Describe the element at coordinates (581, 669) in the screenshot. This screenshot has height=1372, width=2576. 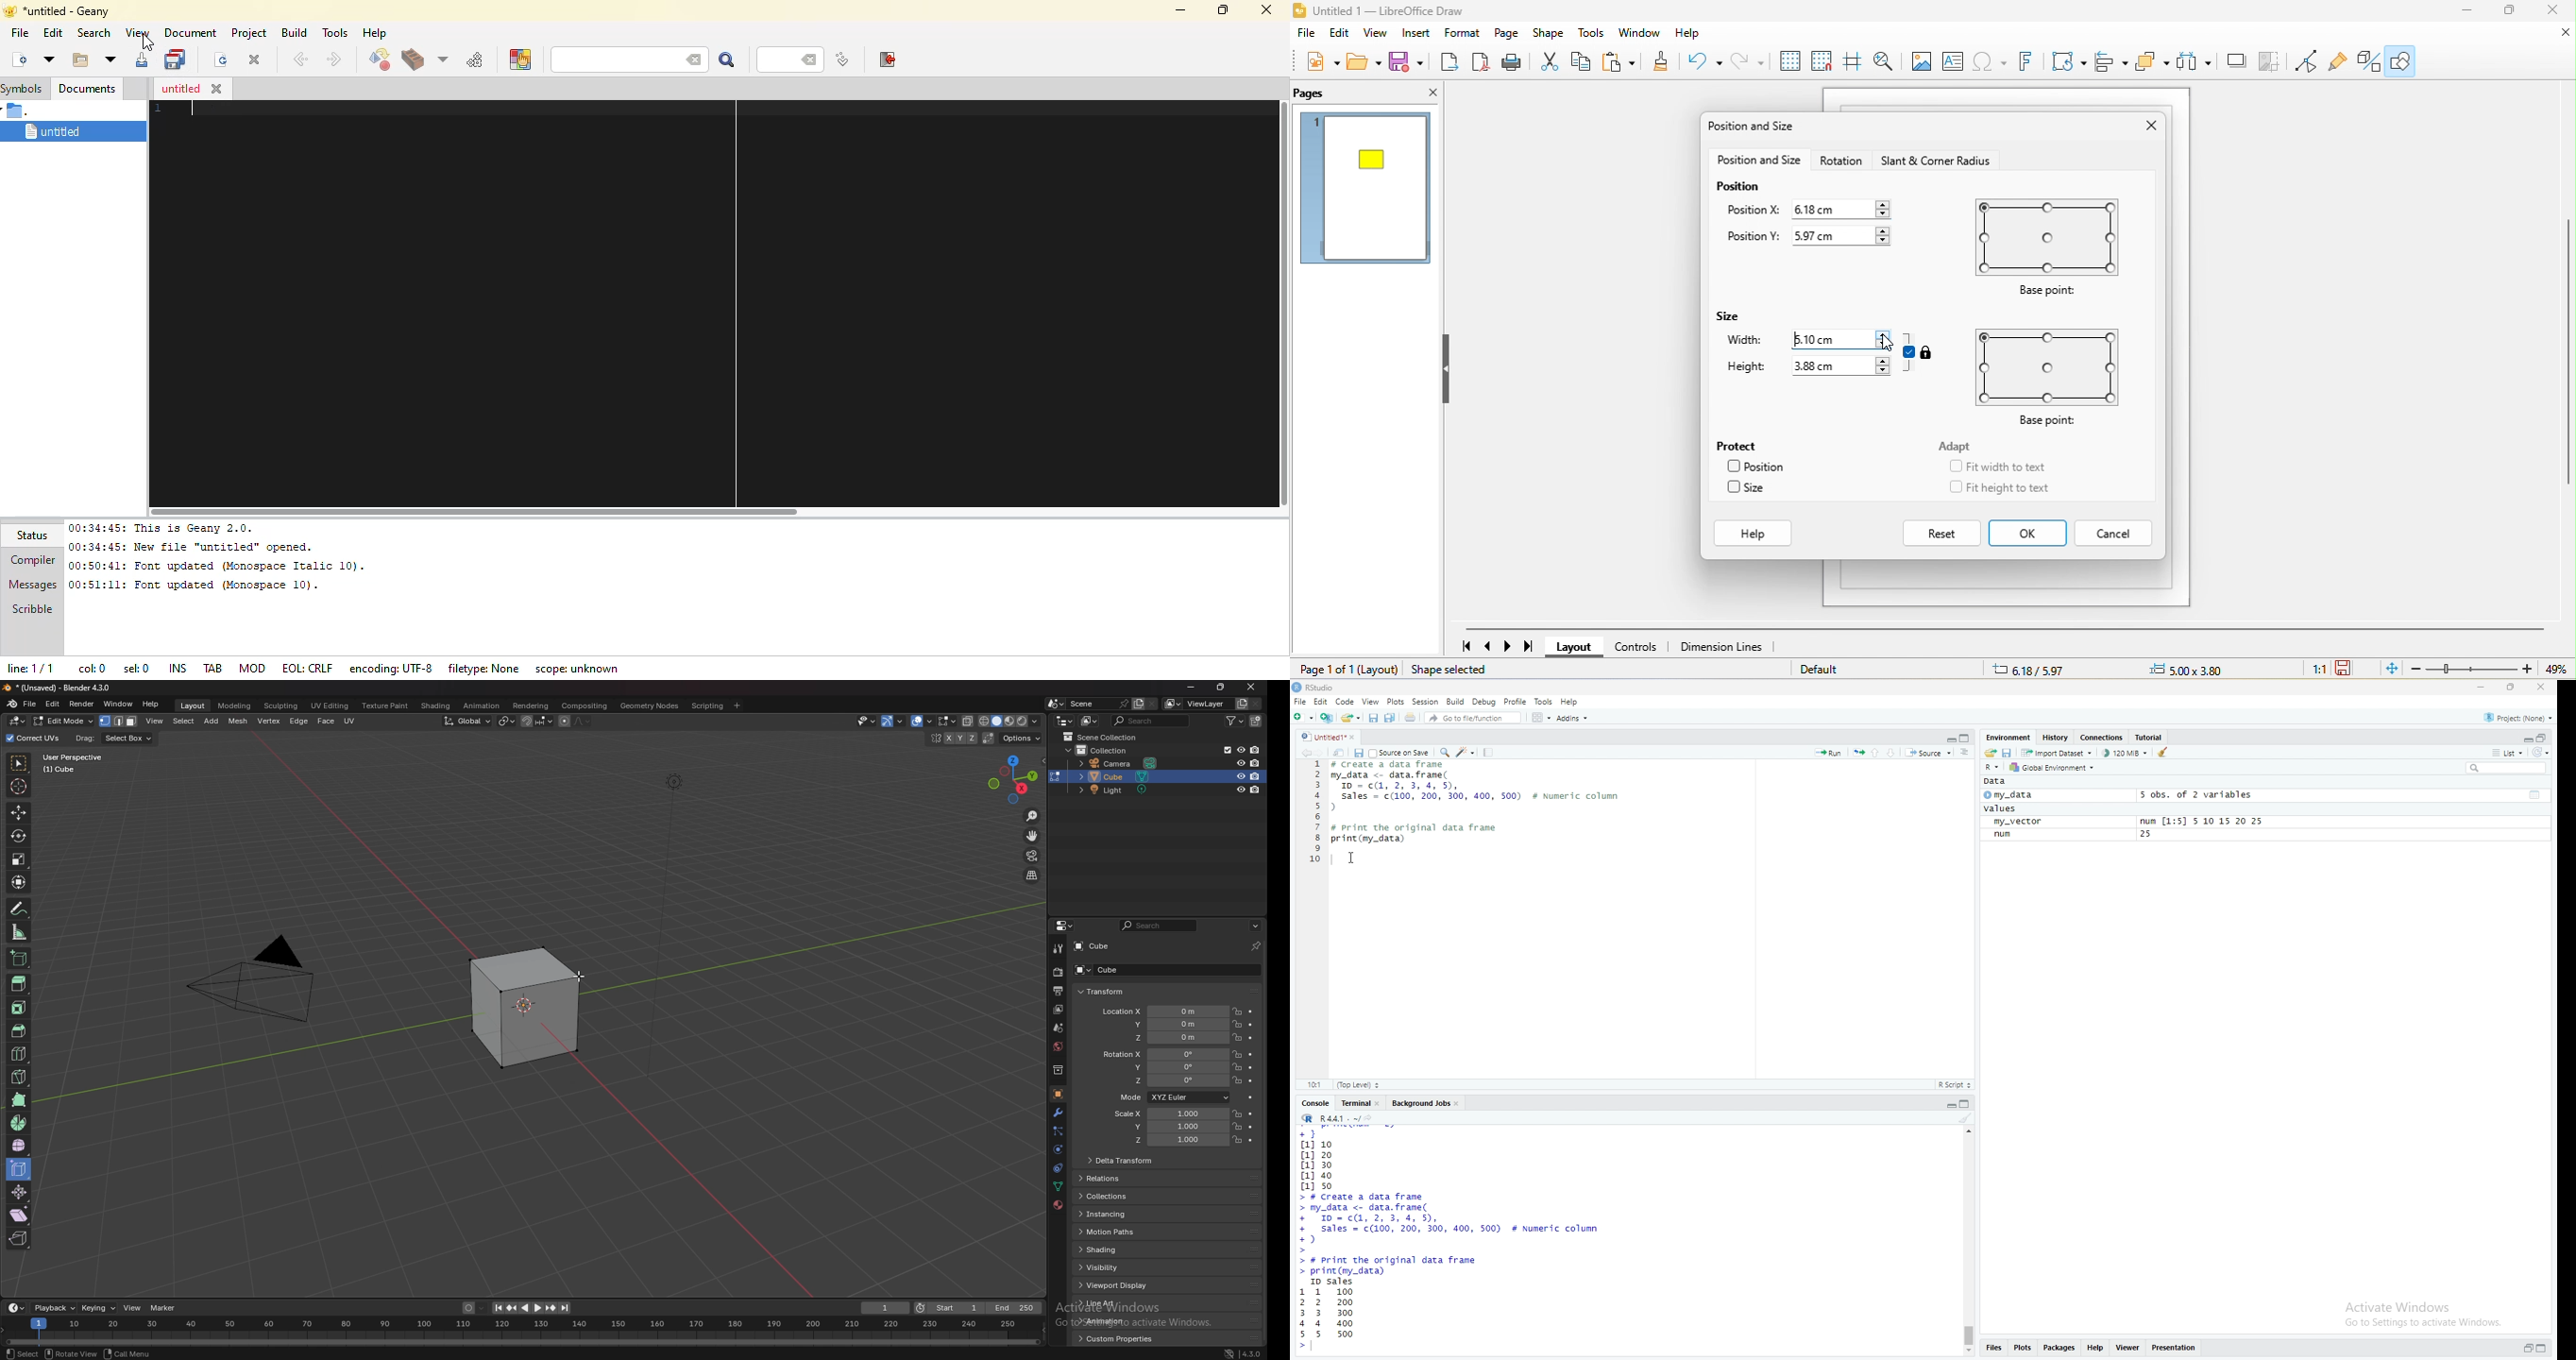
I see `scope: unknown` at that location.